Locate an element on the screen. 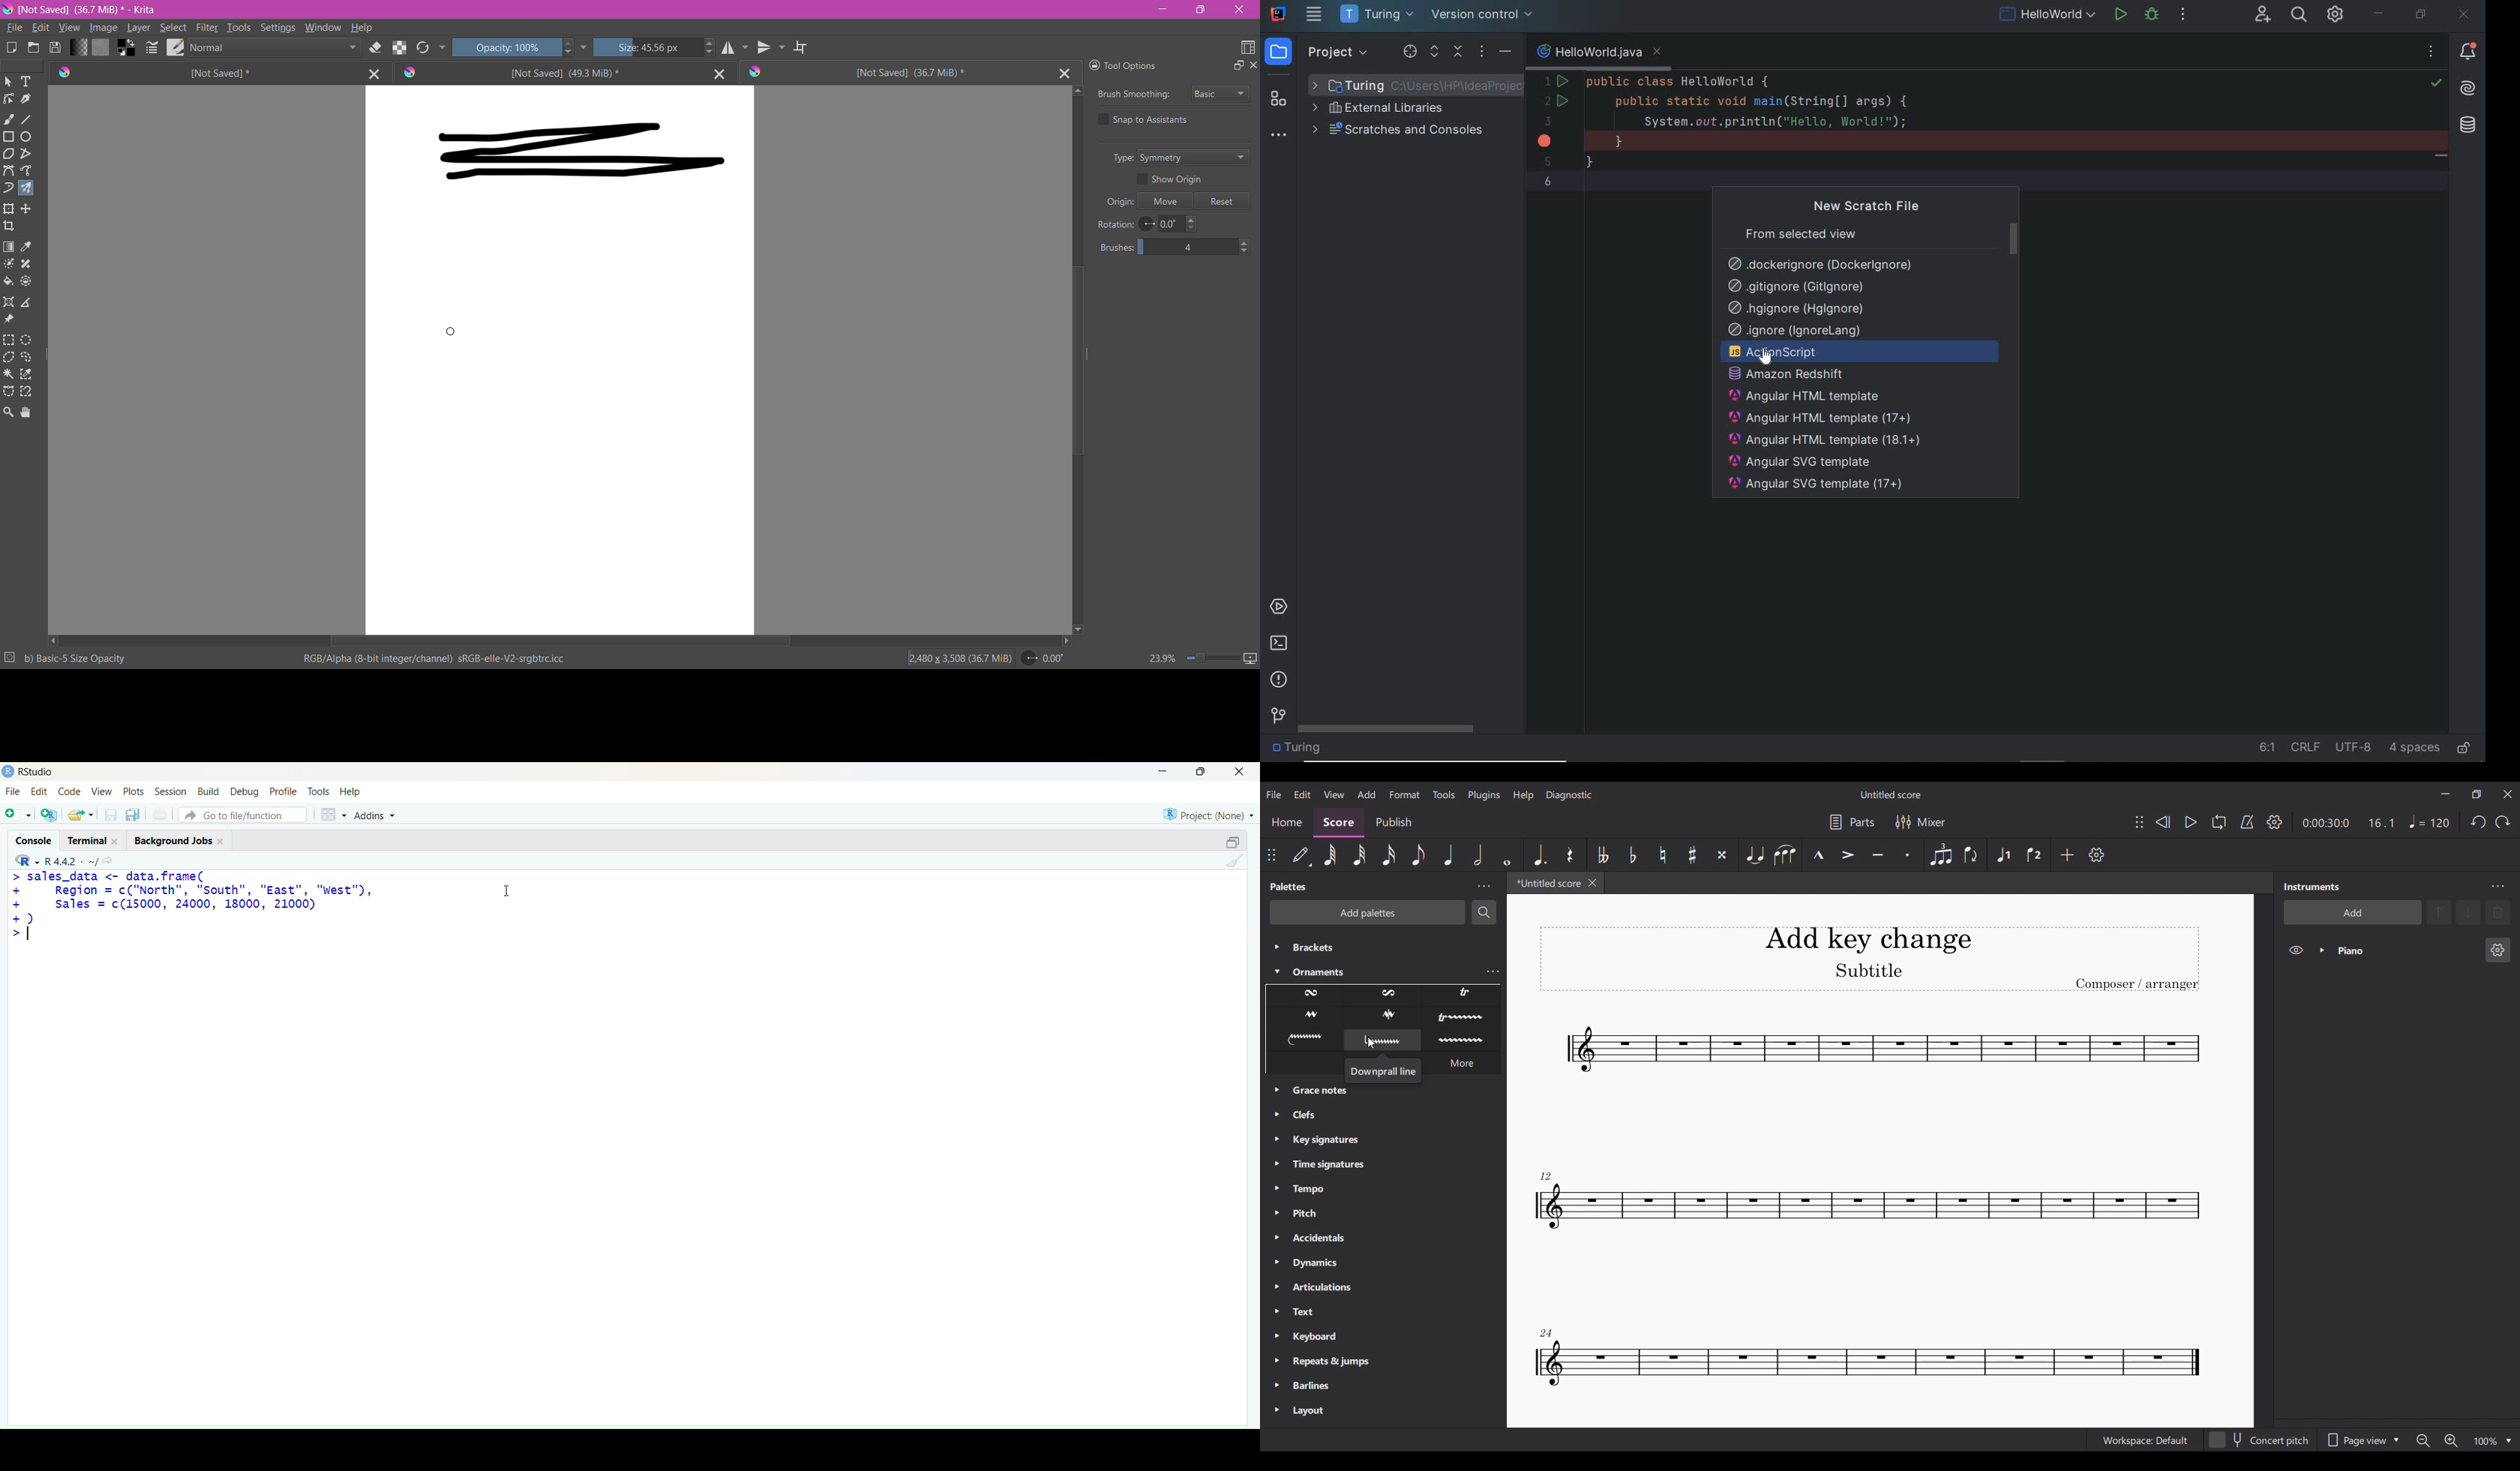 The height and width of the screenshot is (1484, 2520). File is located at coordinates (13, 792).